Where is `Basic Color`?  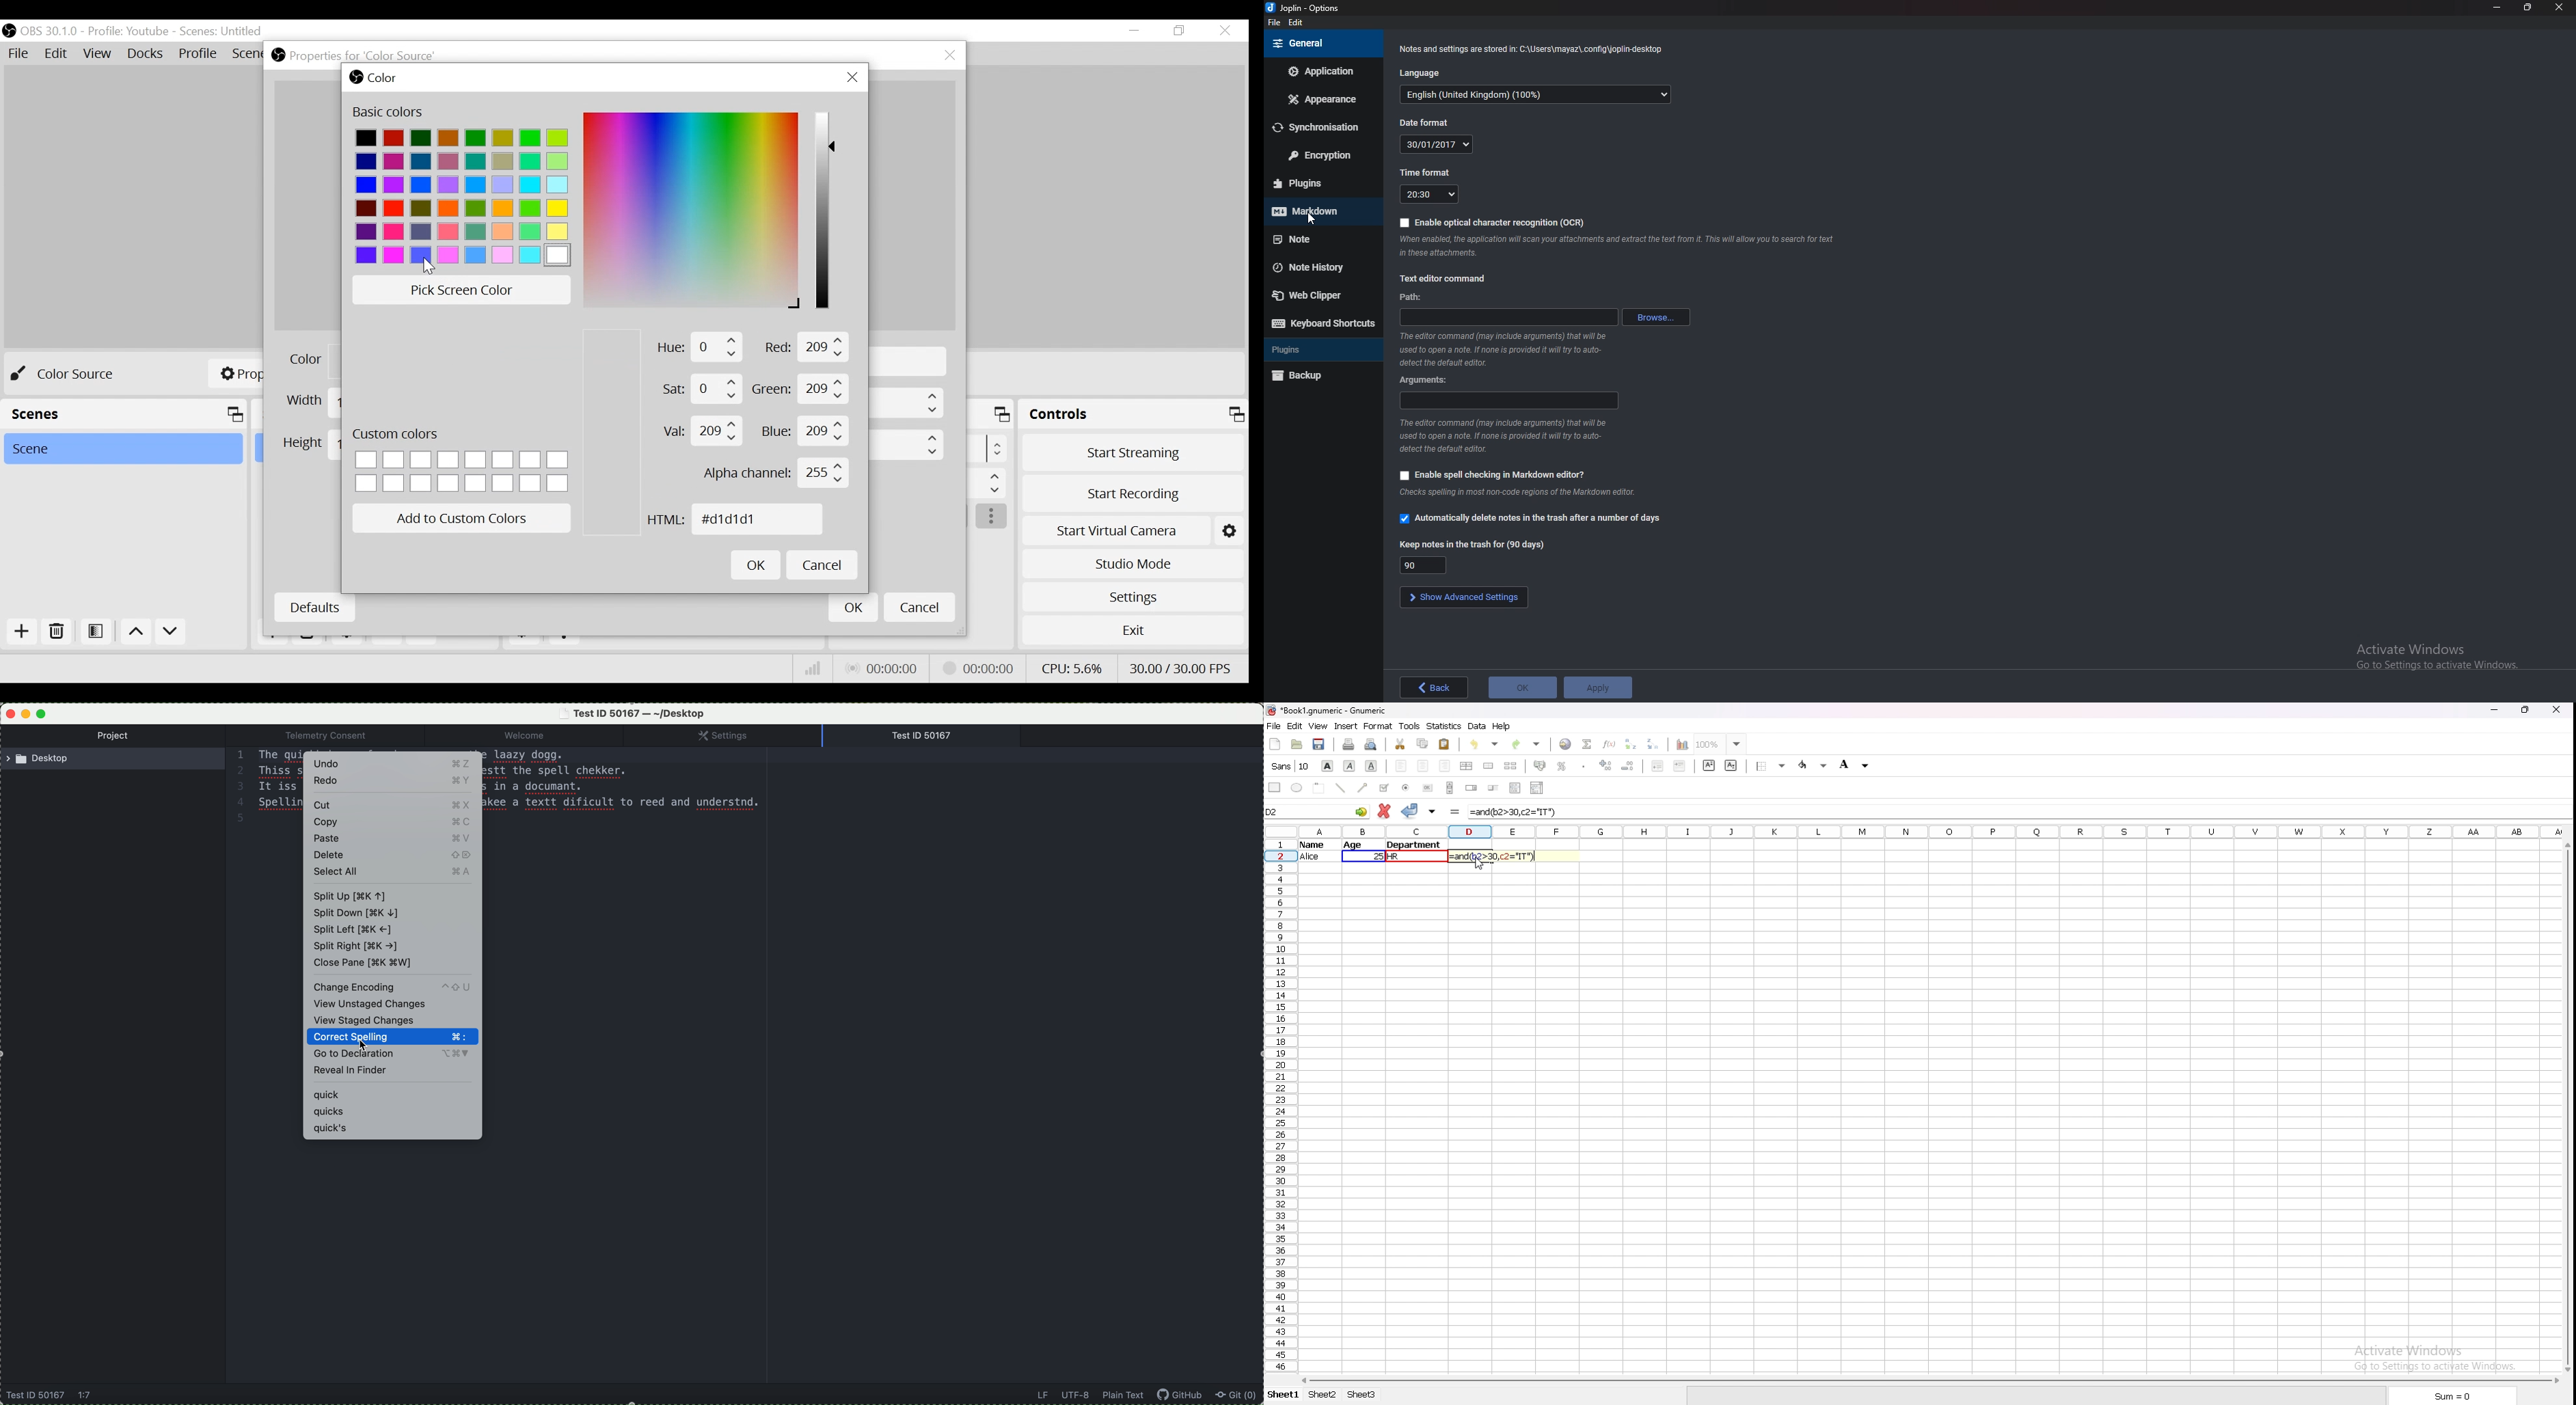 Basic Color is located at coordinates (388, 113).